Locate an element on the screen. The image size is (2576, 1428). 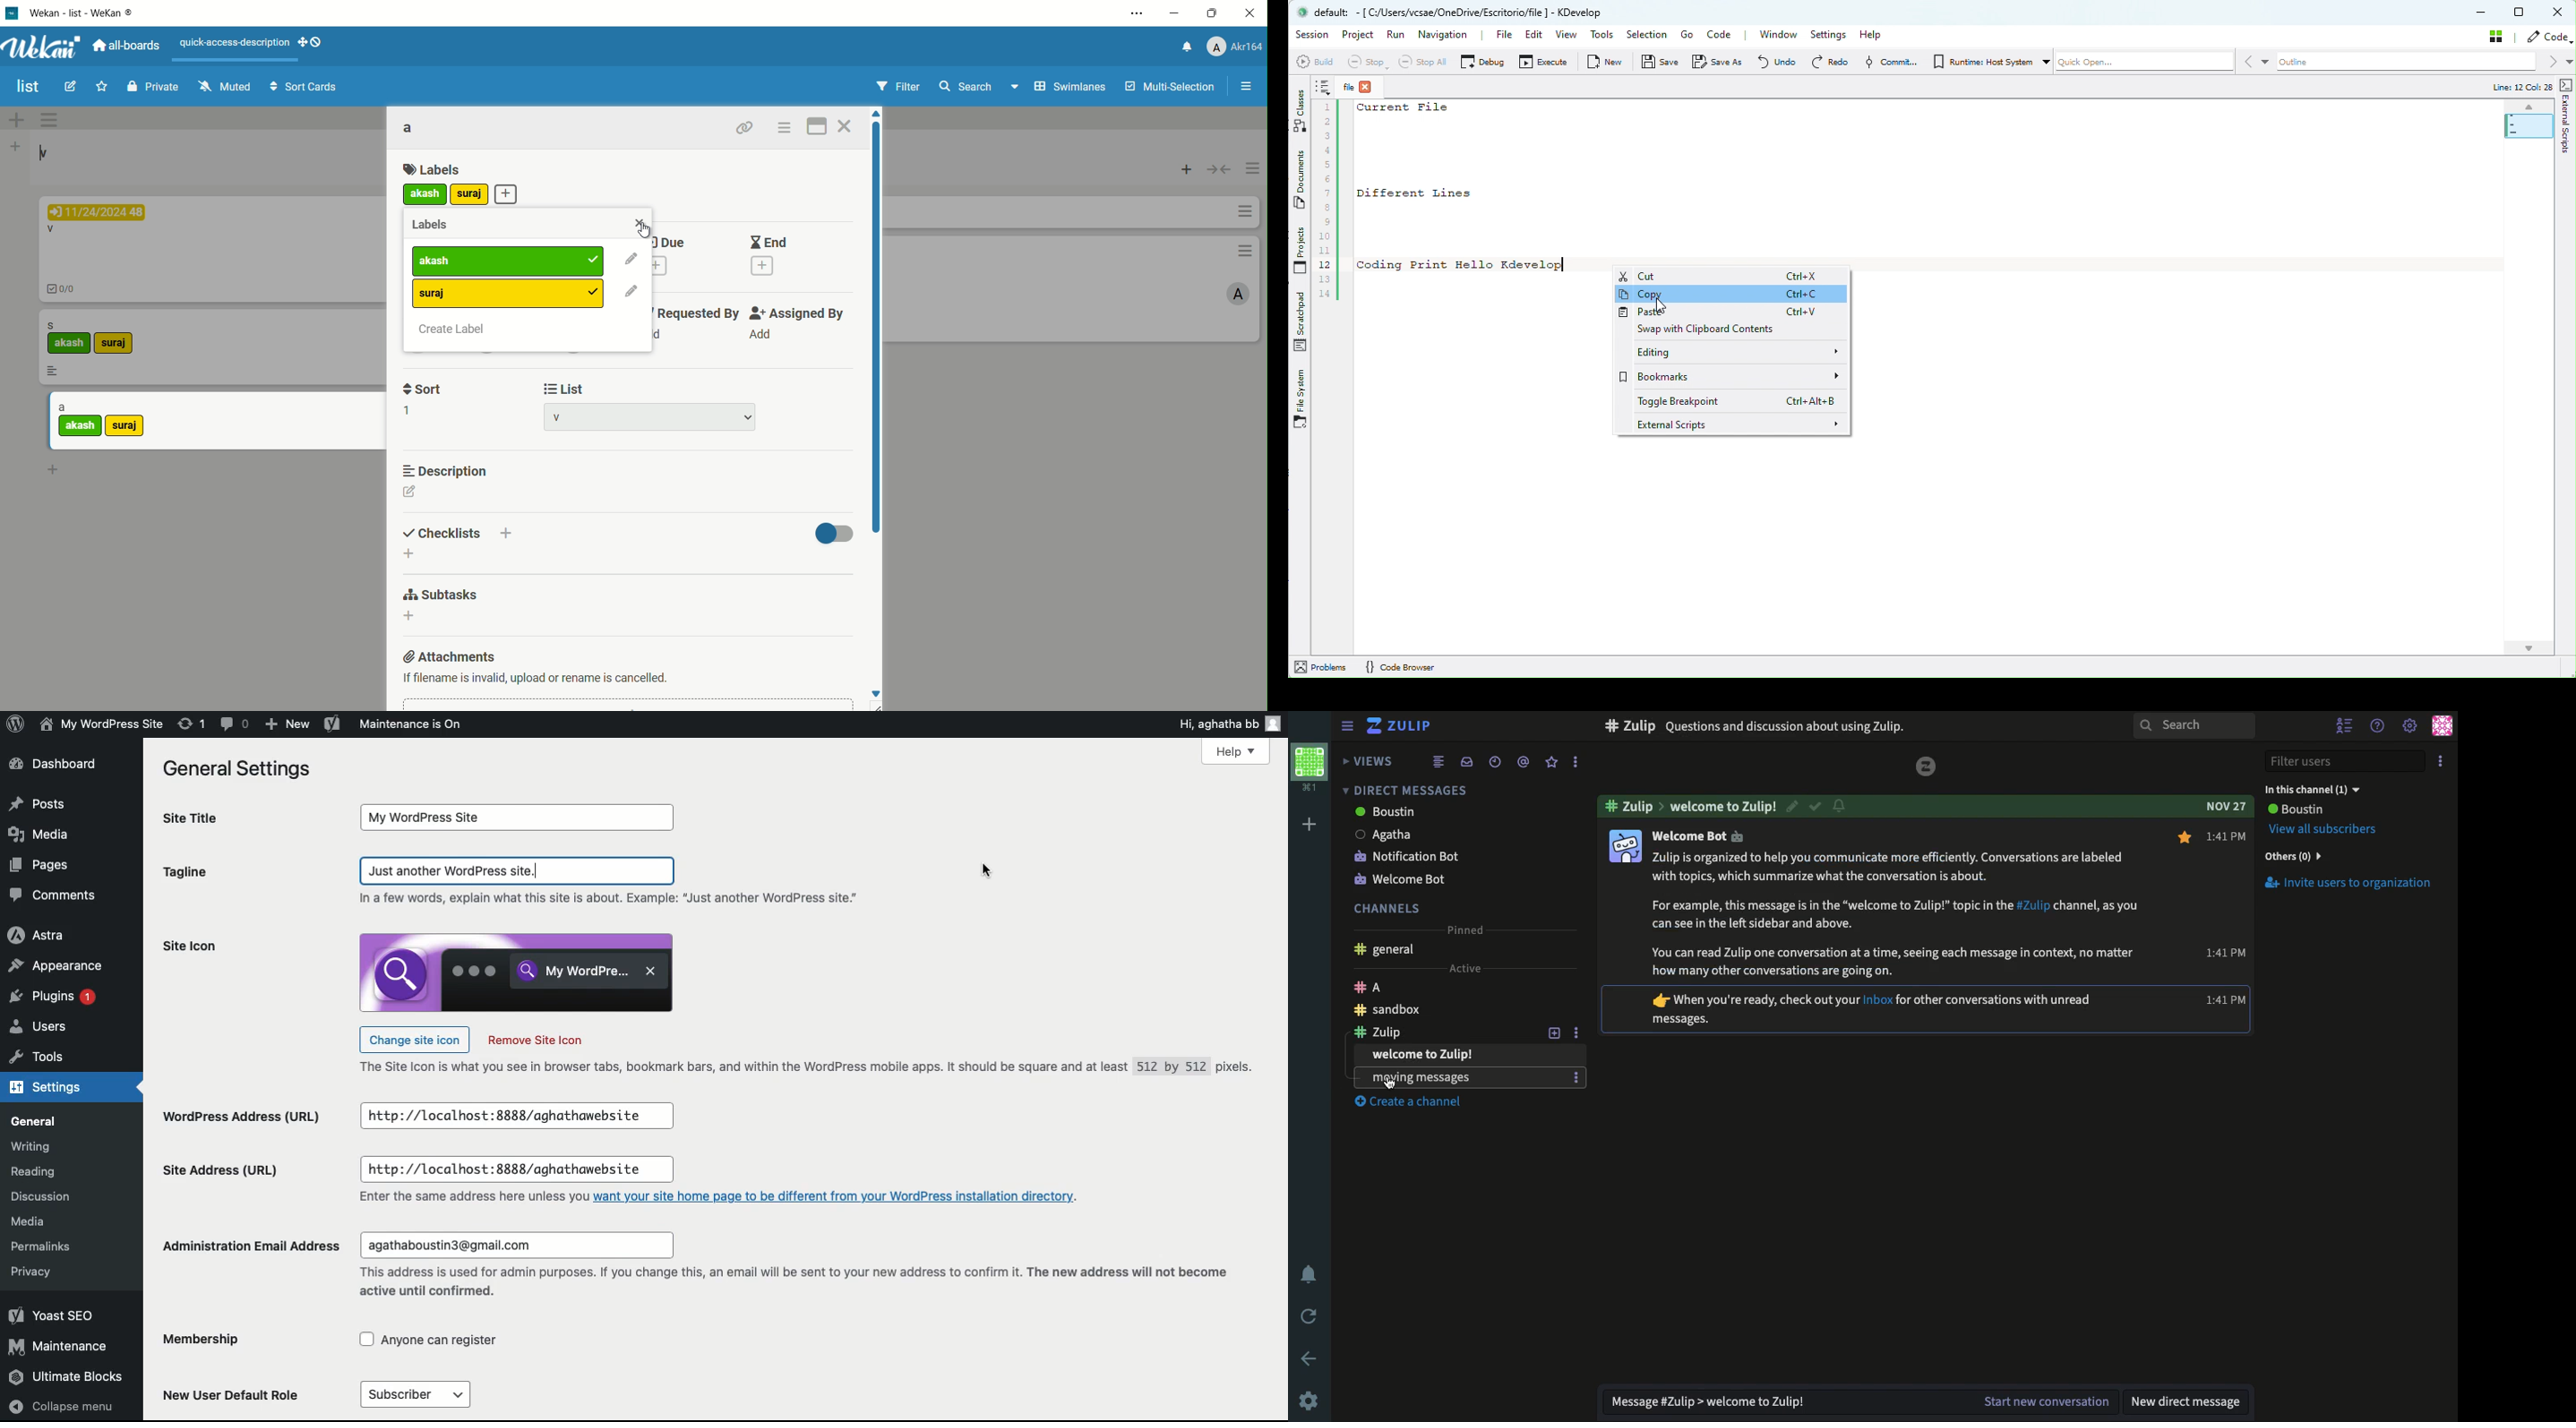
welcome to zulip is located at coordinates (1440, 1055).